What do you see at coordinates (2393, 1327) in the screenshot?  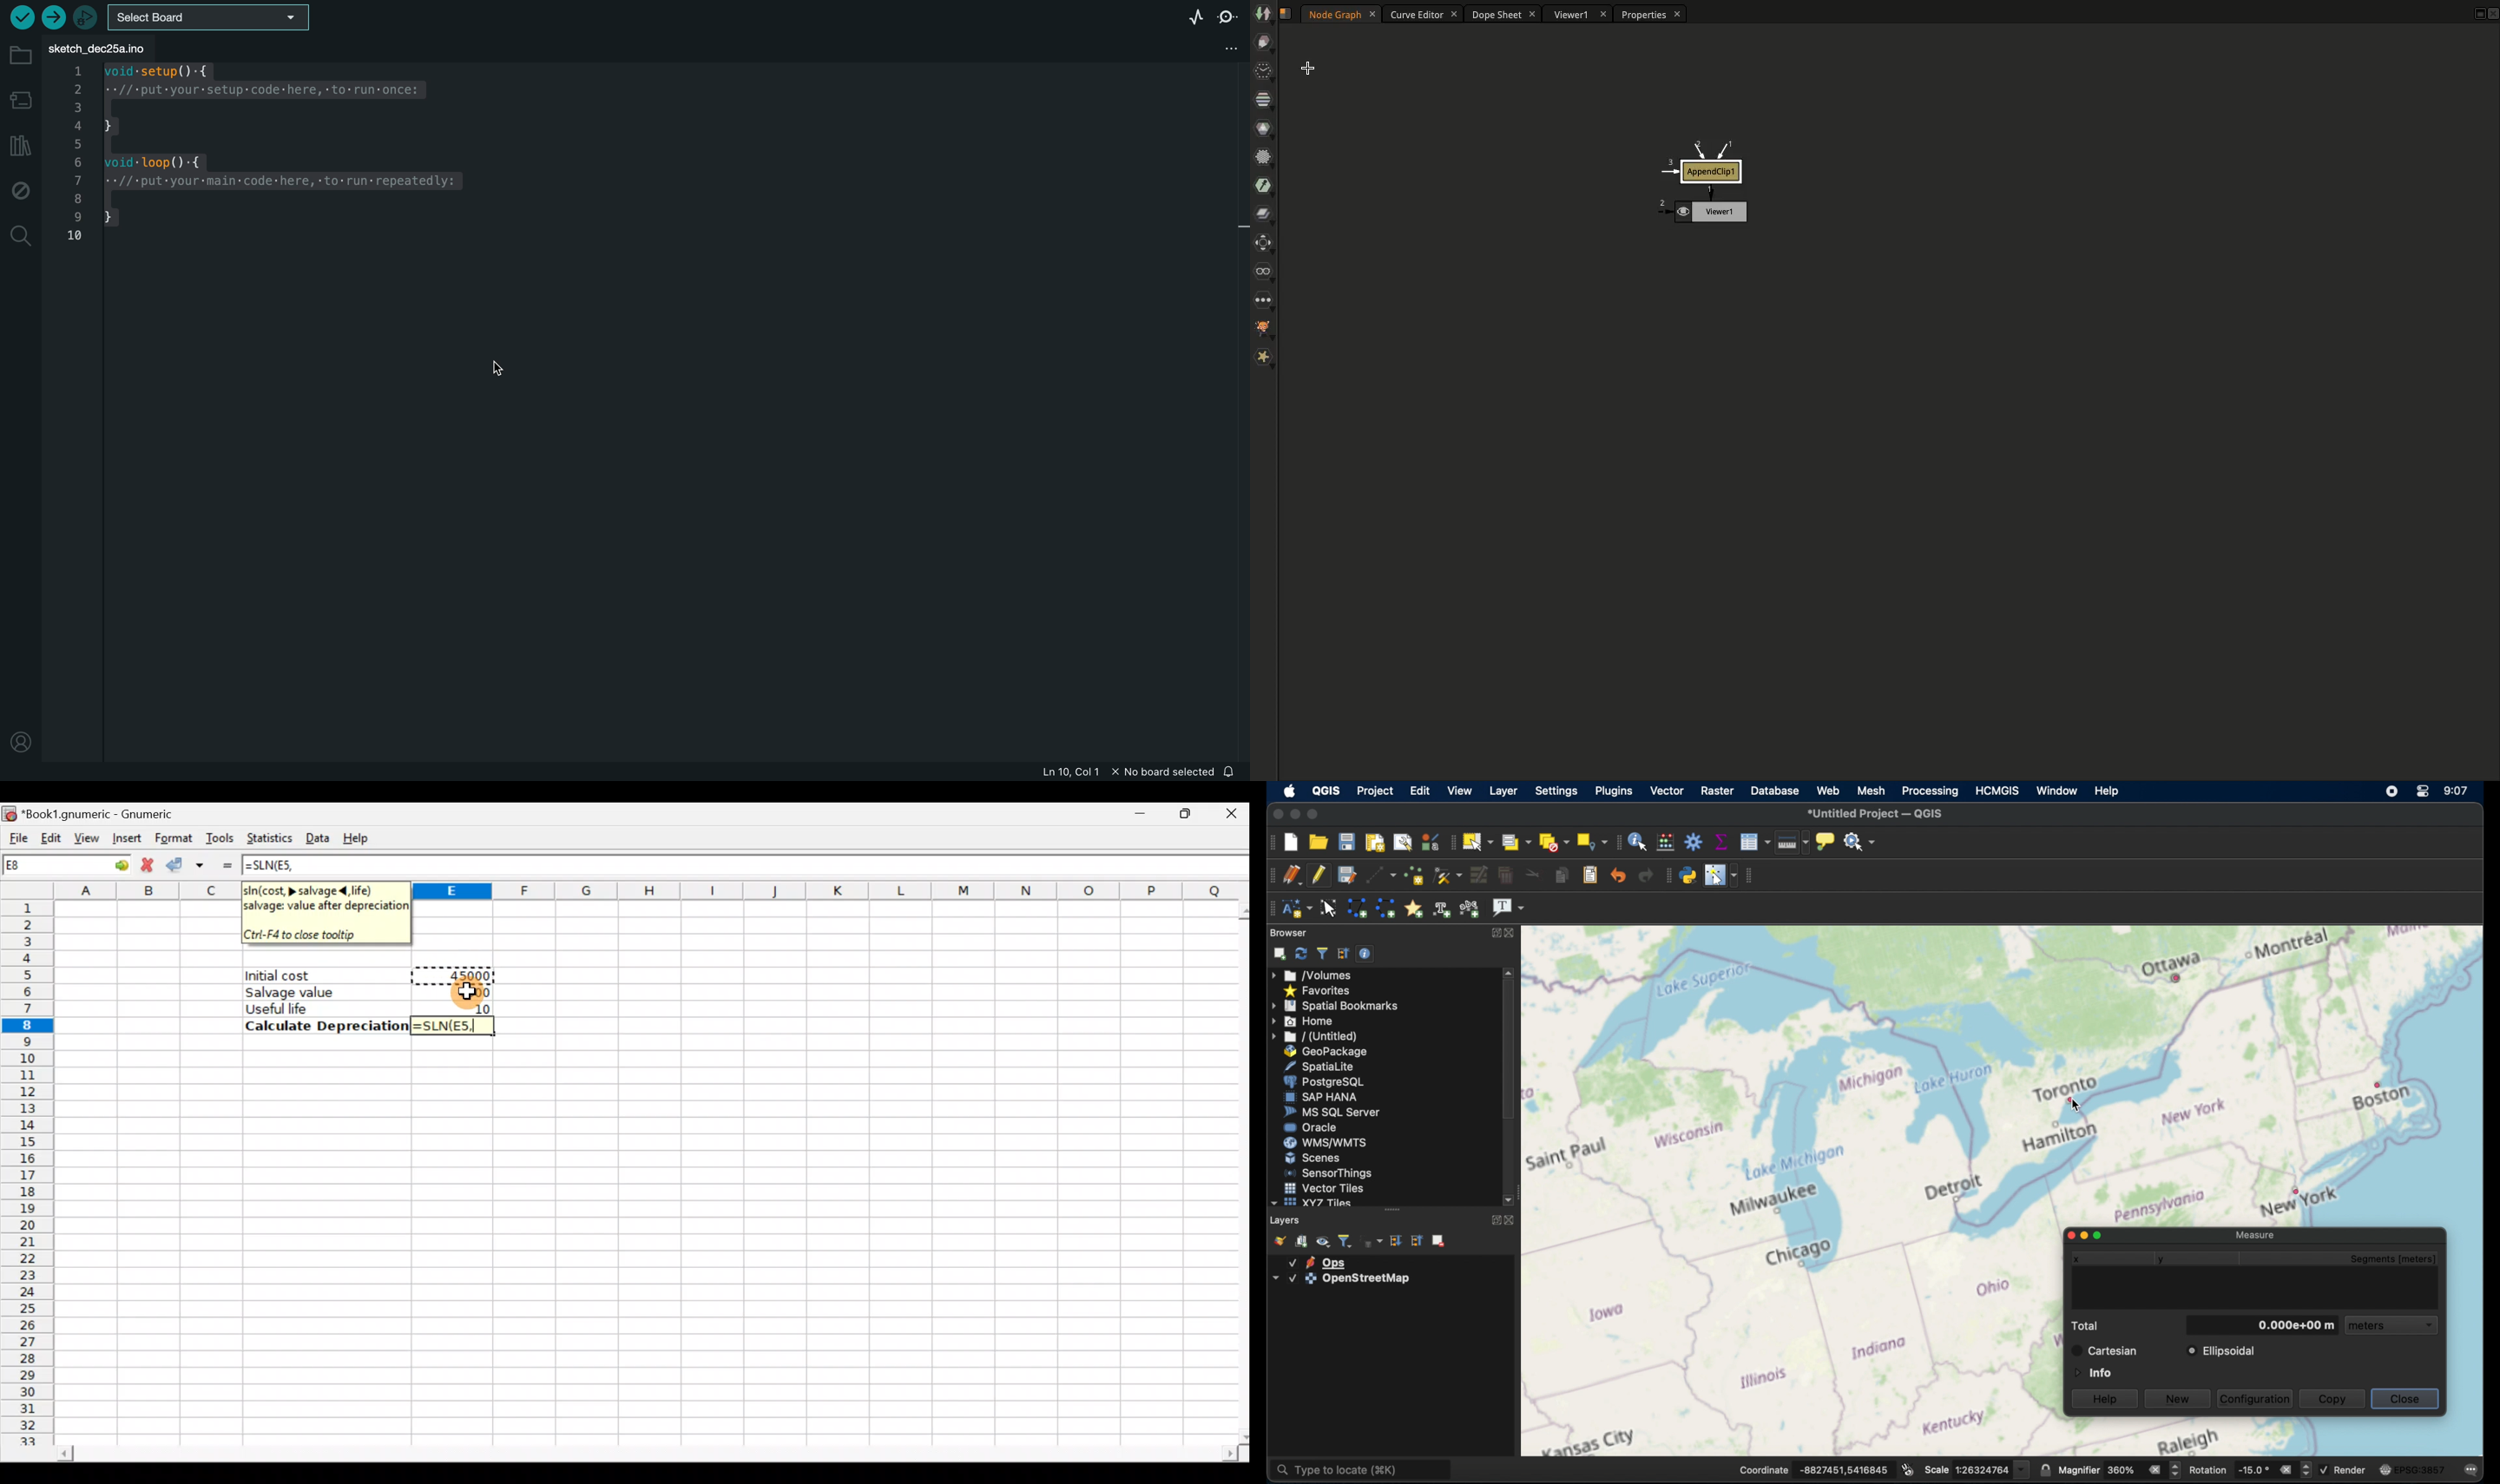 I see `meters` at bounding box center [2393, 1327].